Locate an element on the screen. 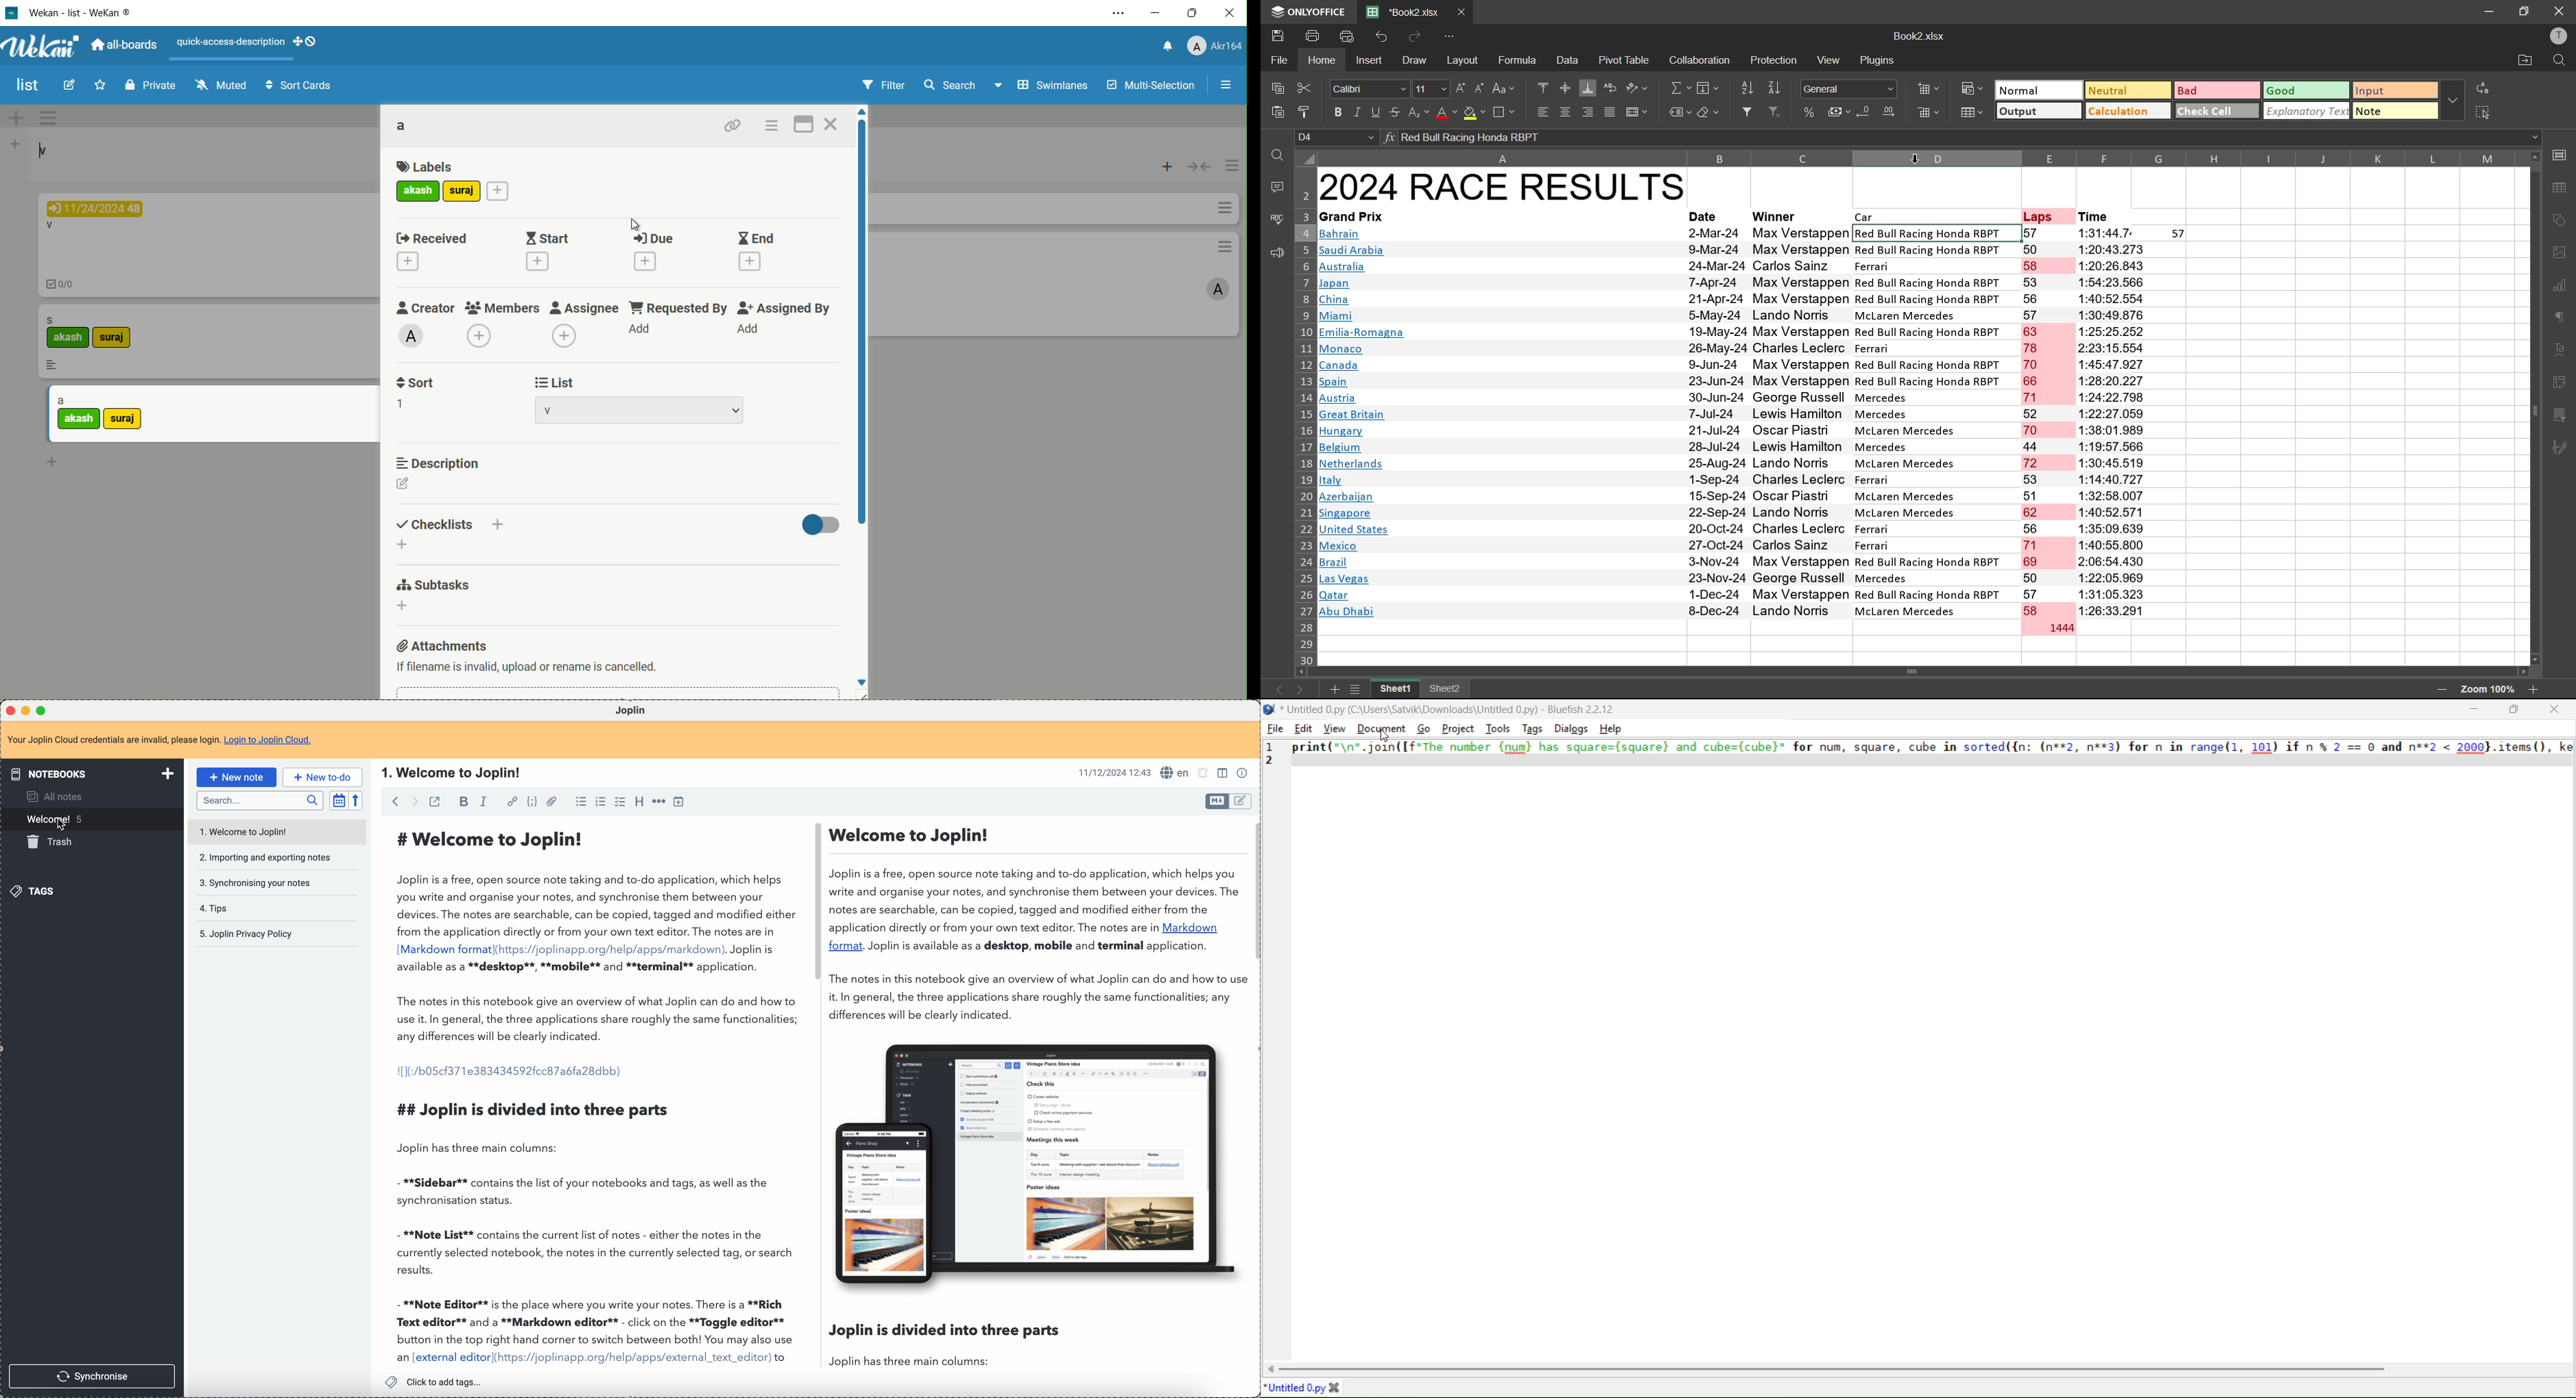 The width and height of the screenshot is (2576, 1400). search is located at coordinates (951, 84).